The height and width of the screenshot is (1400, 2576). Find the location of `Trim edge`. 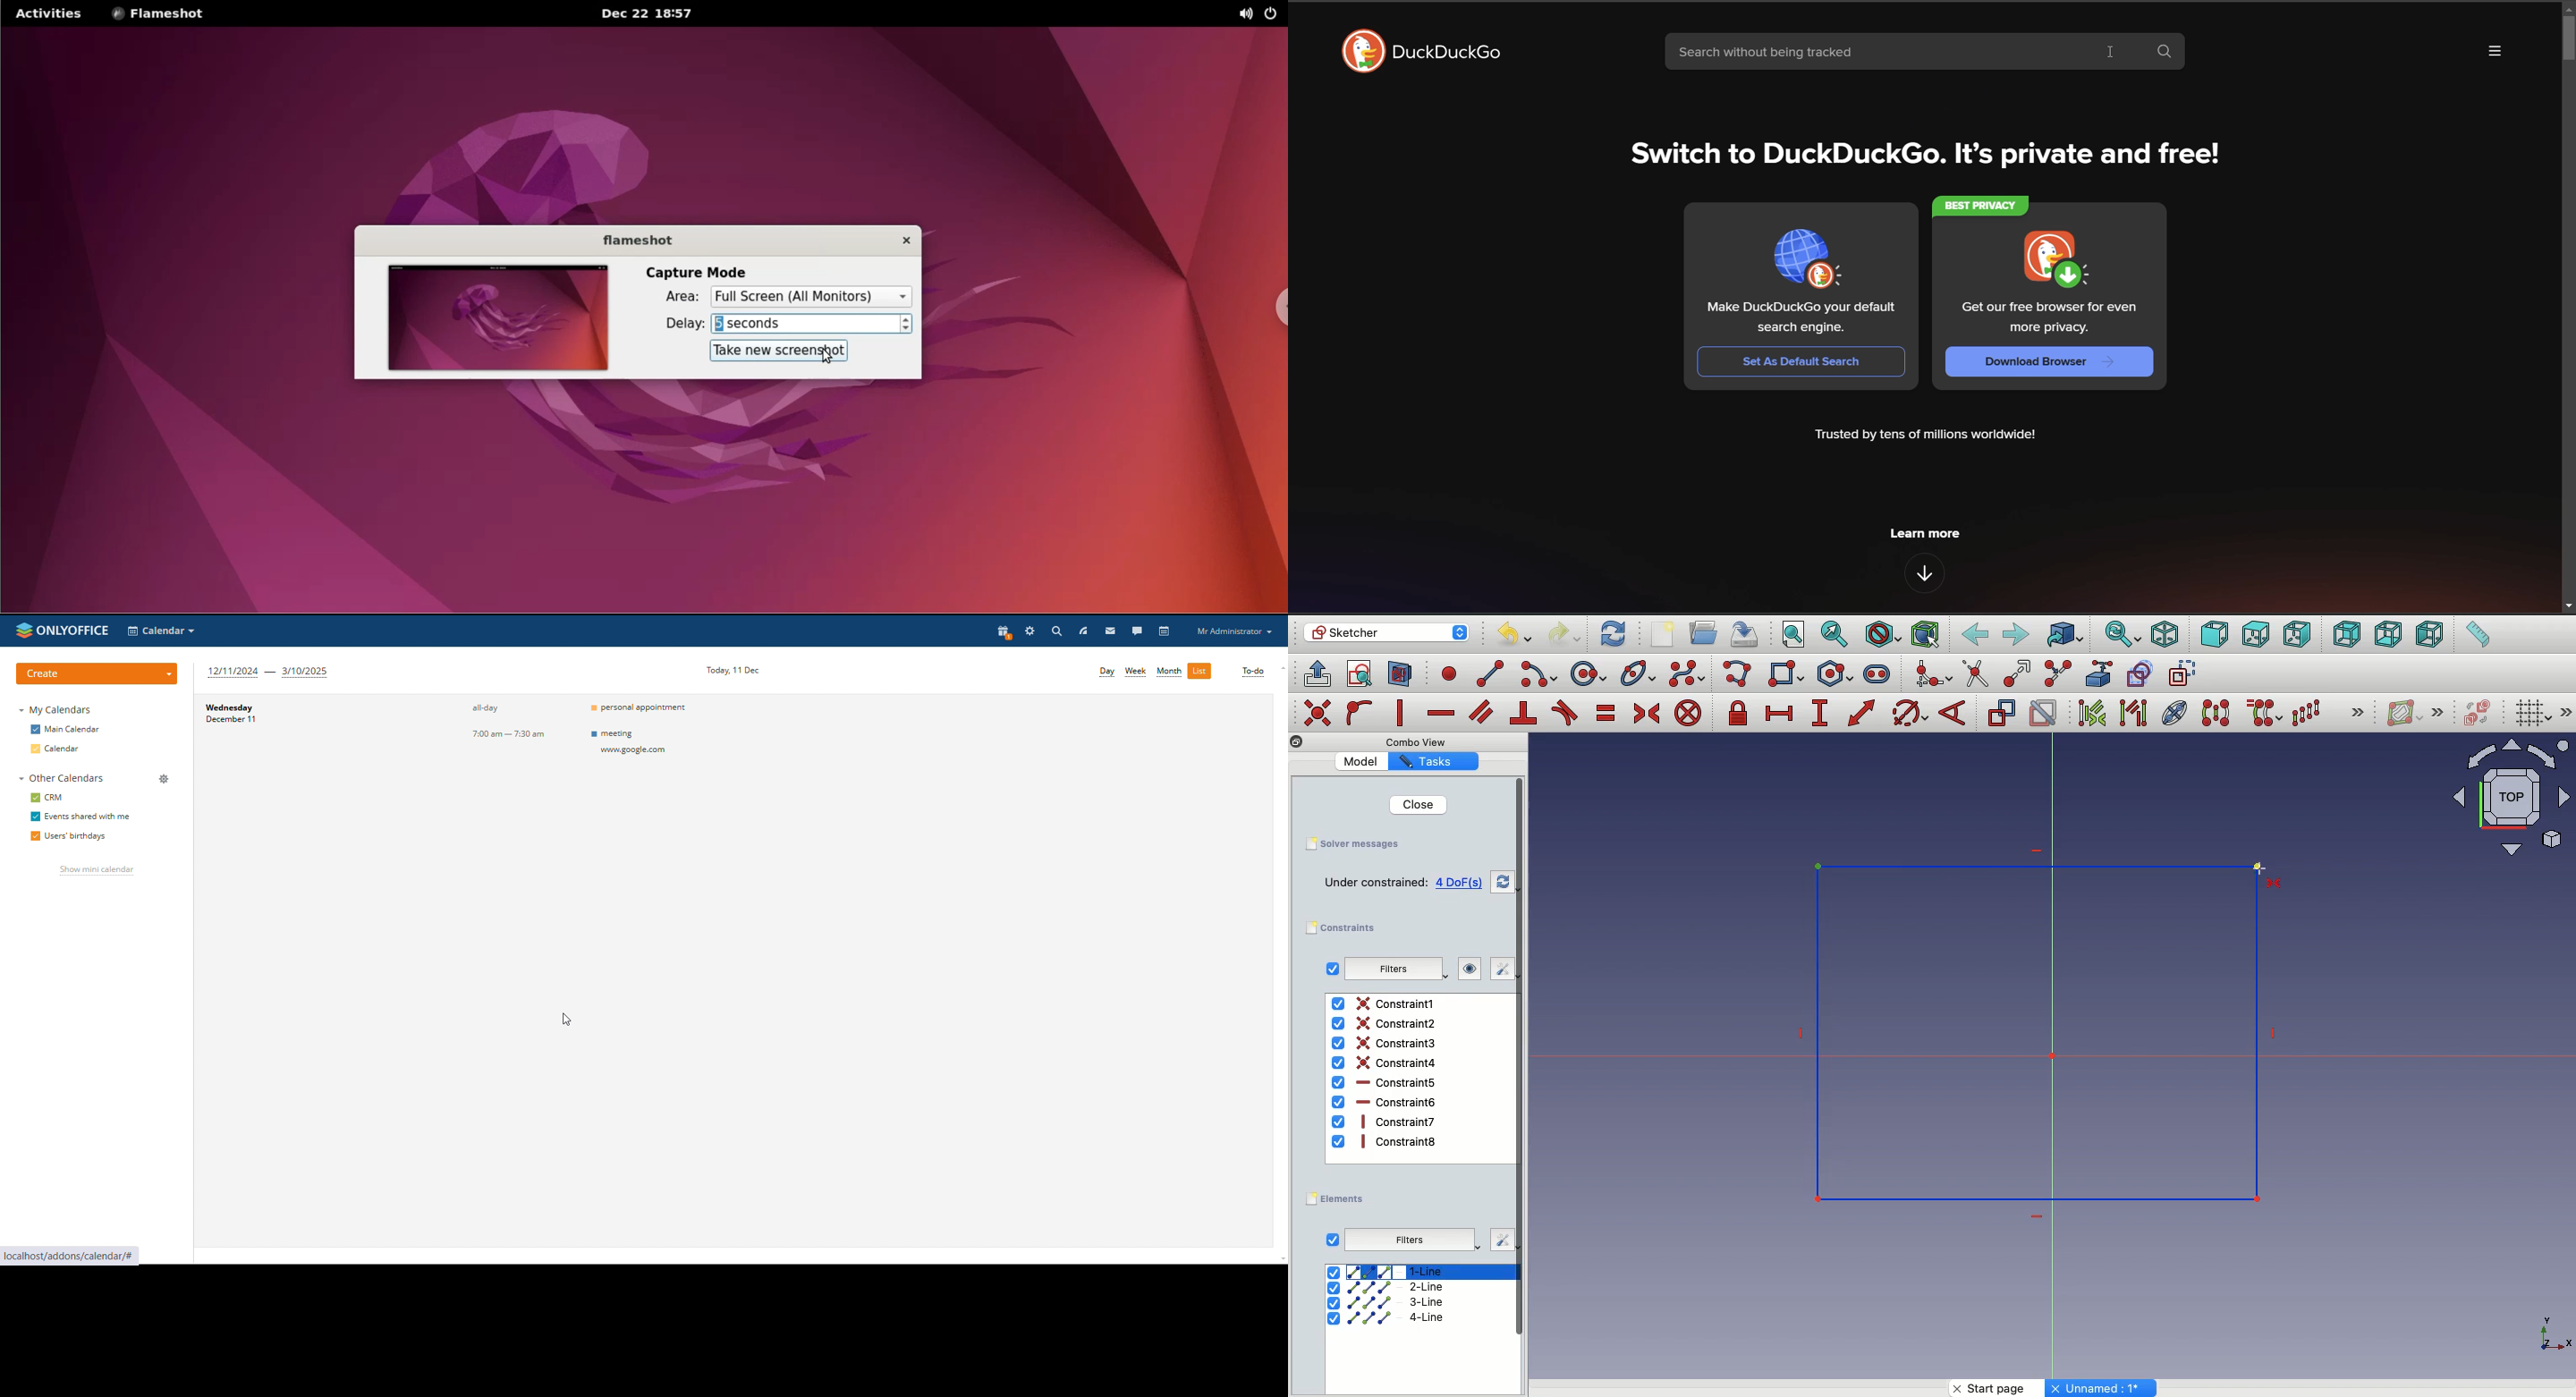

Trim edge is located at coordinates (1976, 673).